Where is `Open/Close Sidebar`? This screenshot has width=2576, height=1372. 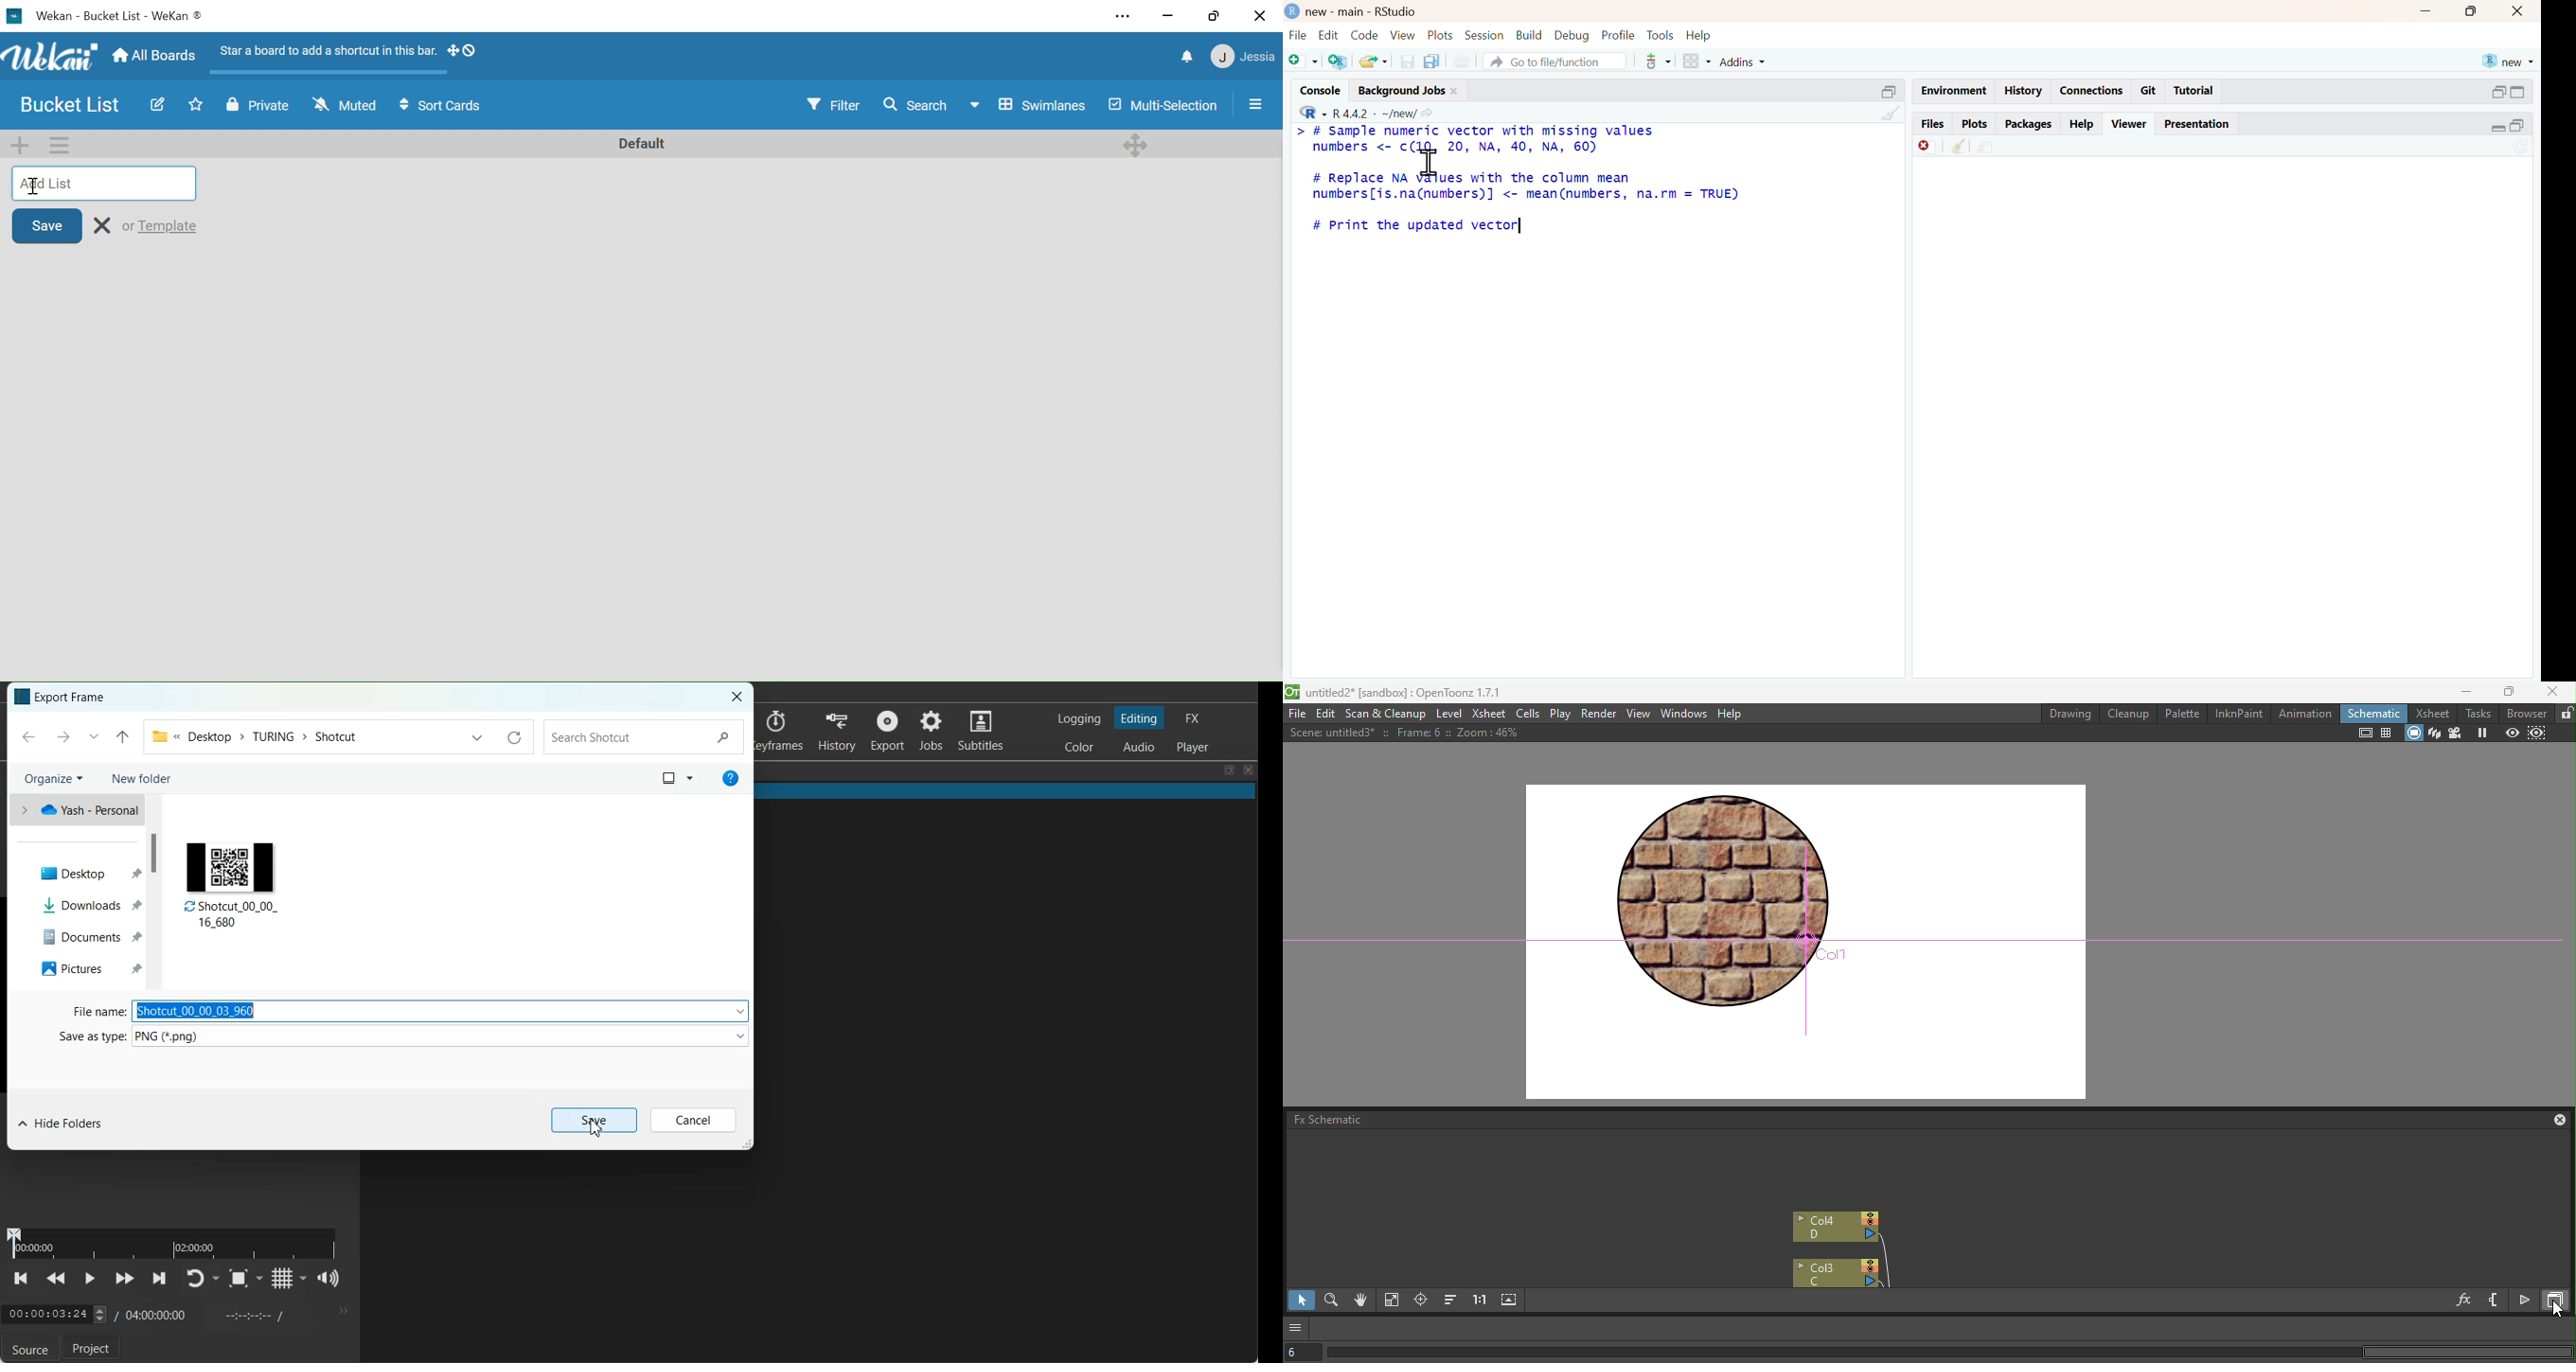
Open/Close Sidebar is located at coordinates (1258, 103).